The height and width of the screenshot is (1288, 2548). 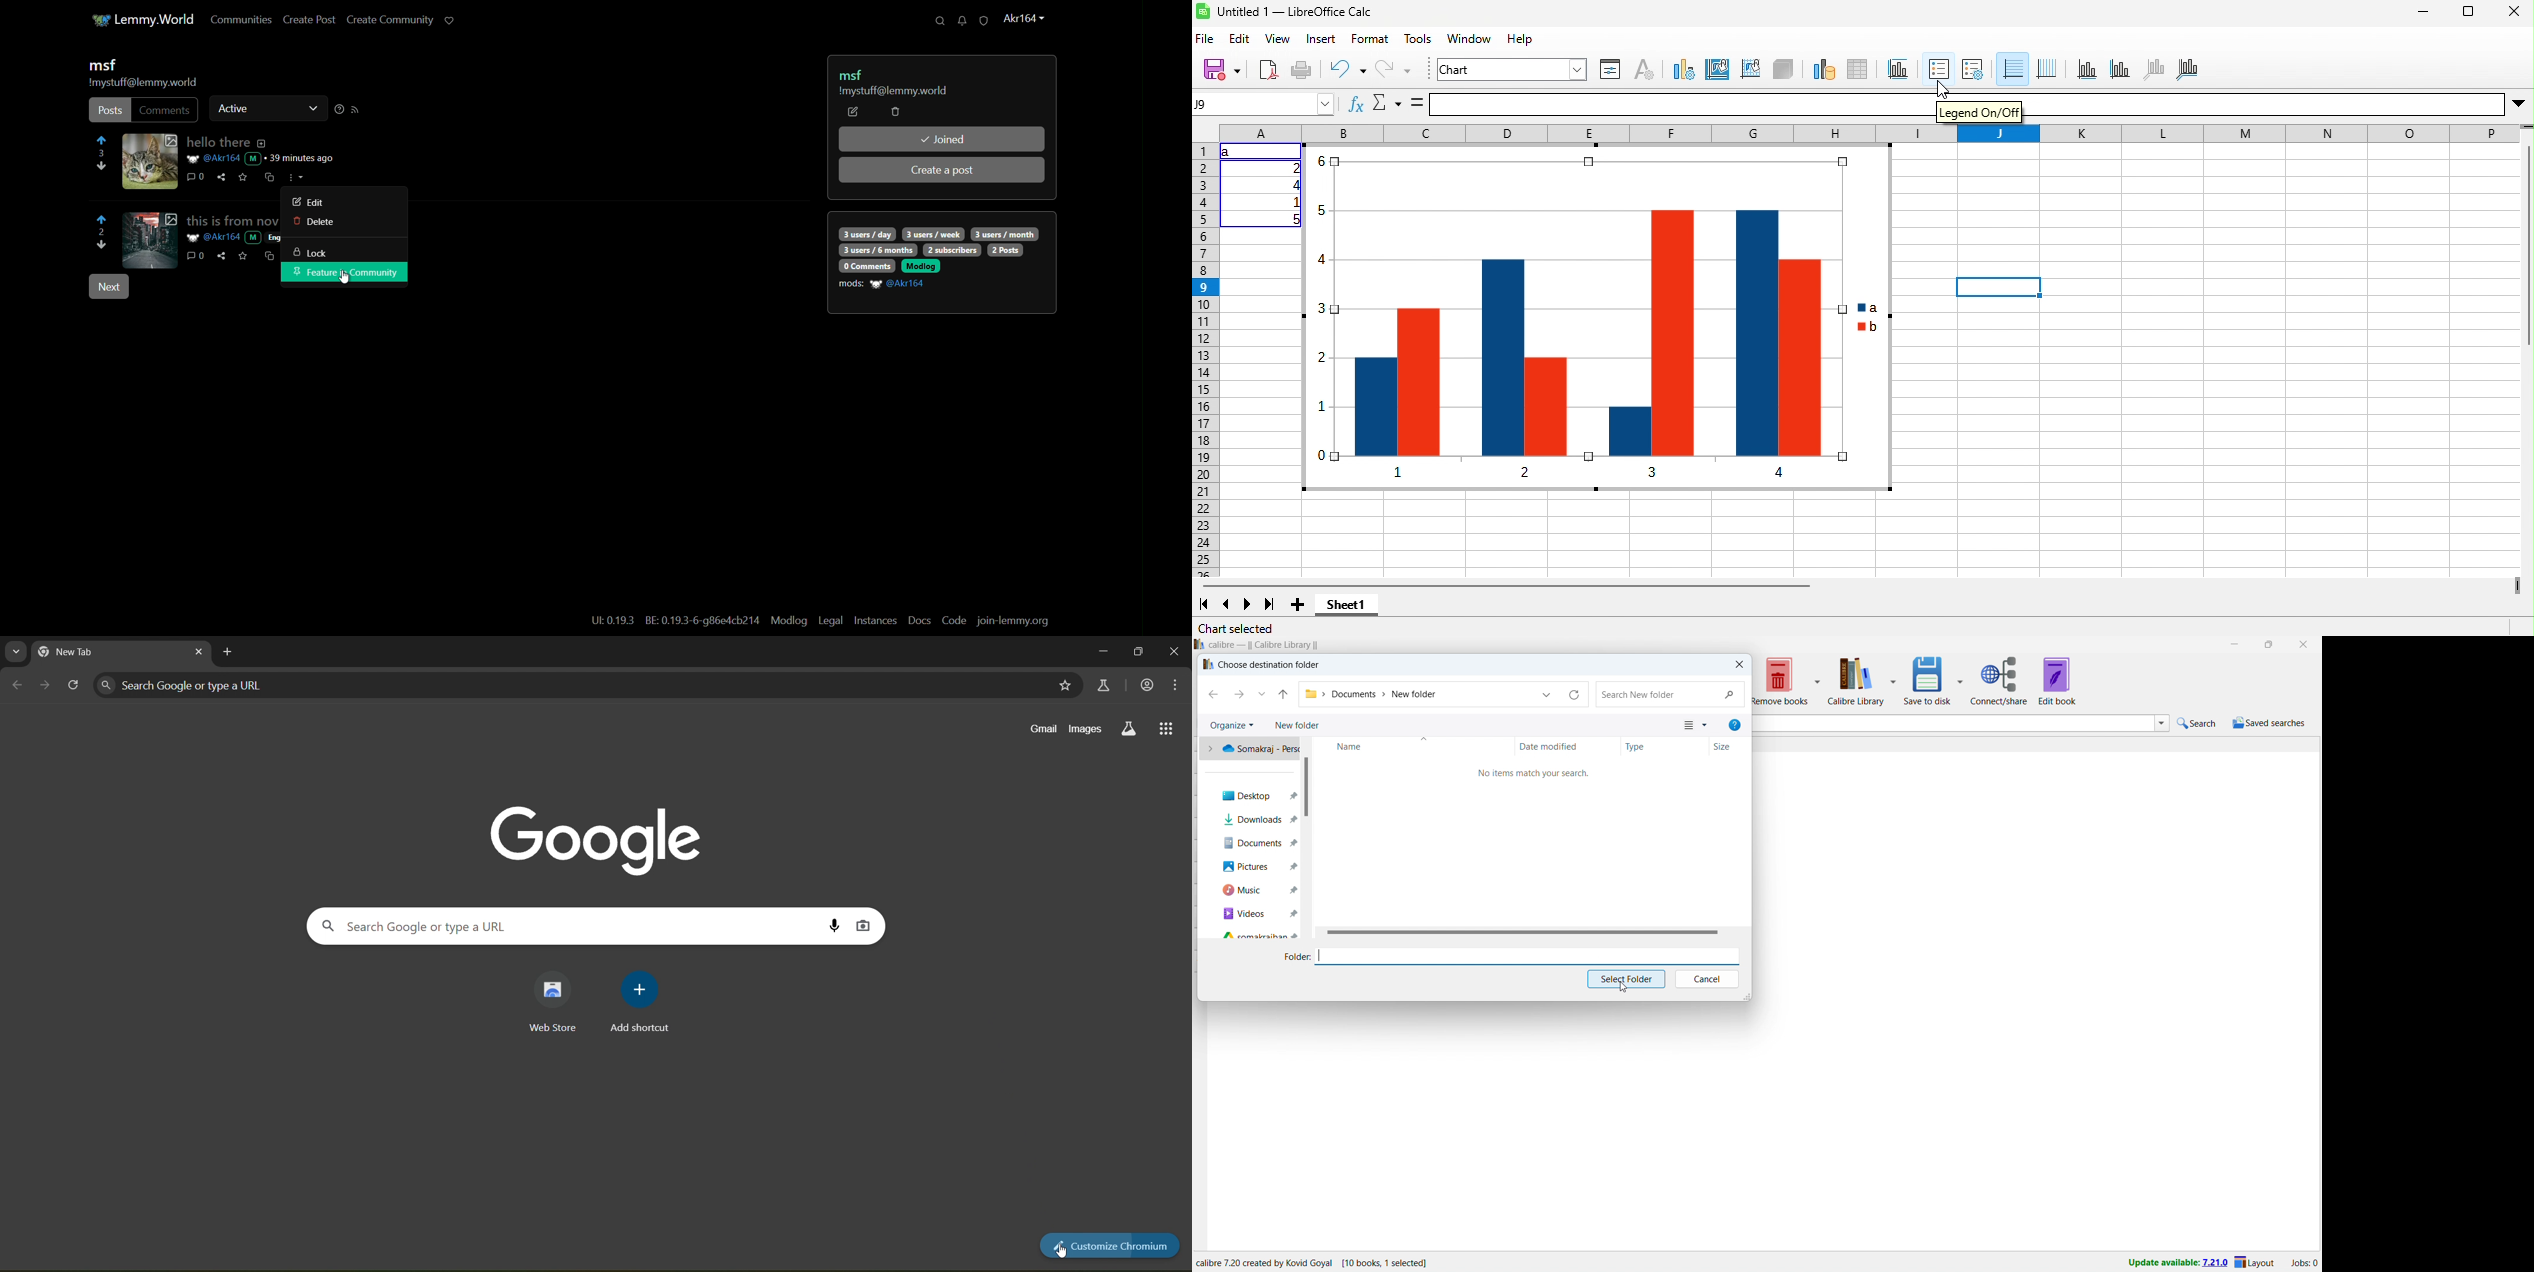 I want to click on save, so click(x=242, y=255).